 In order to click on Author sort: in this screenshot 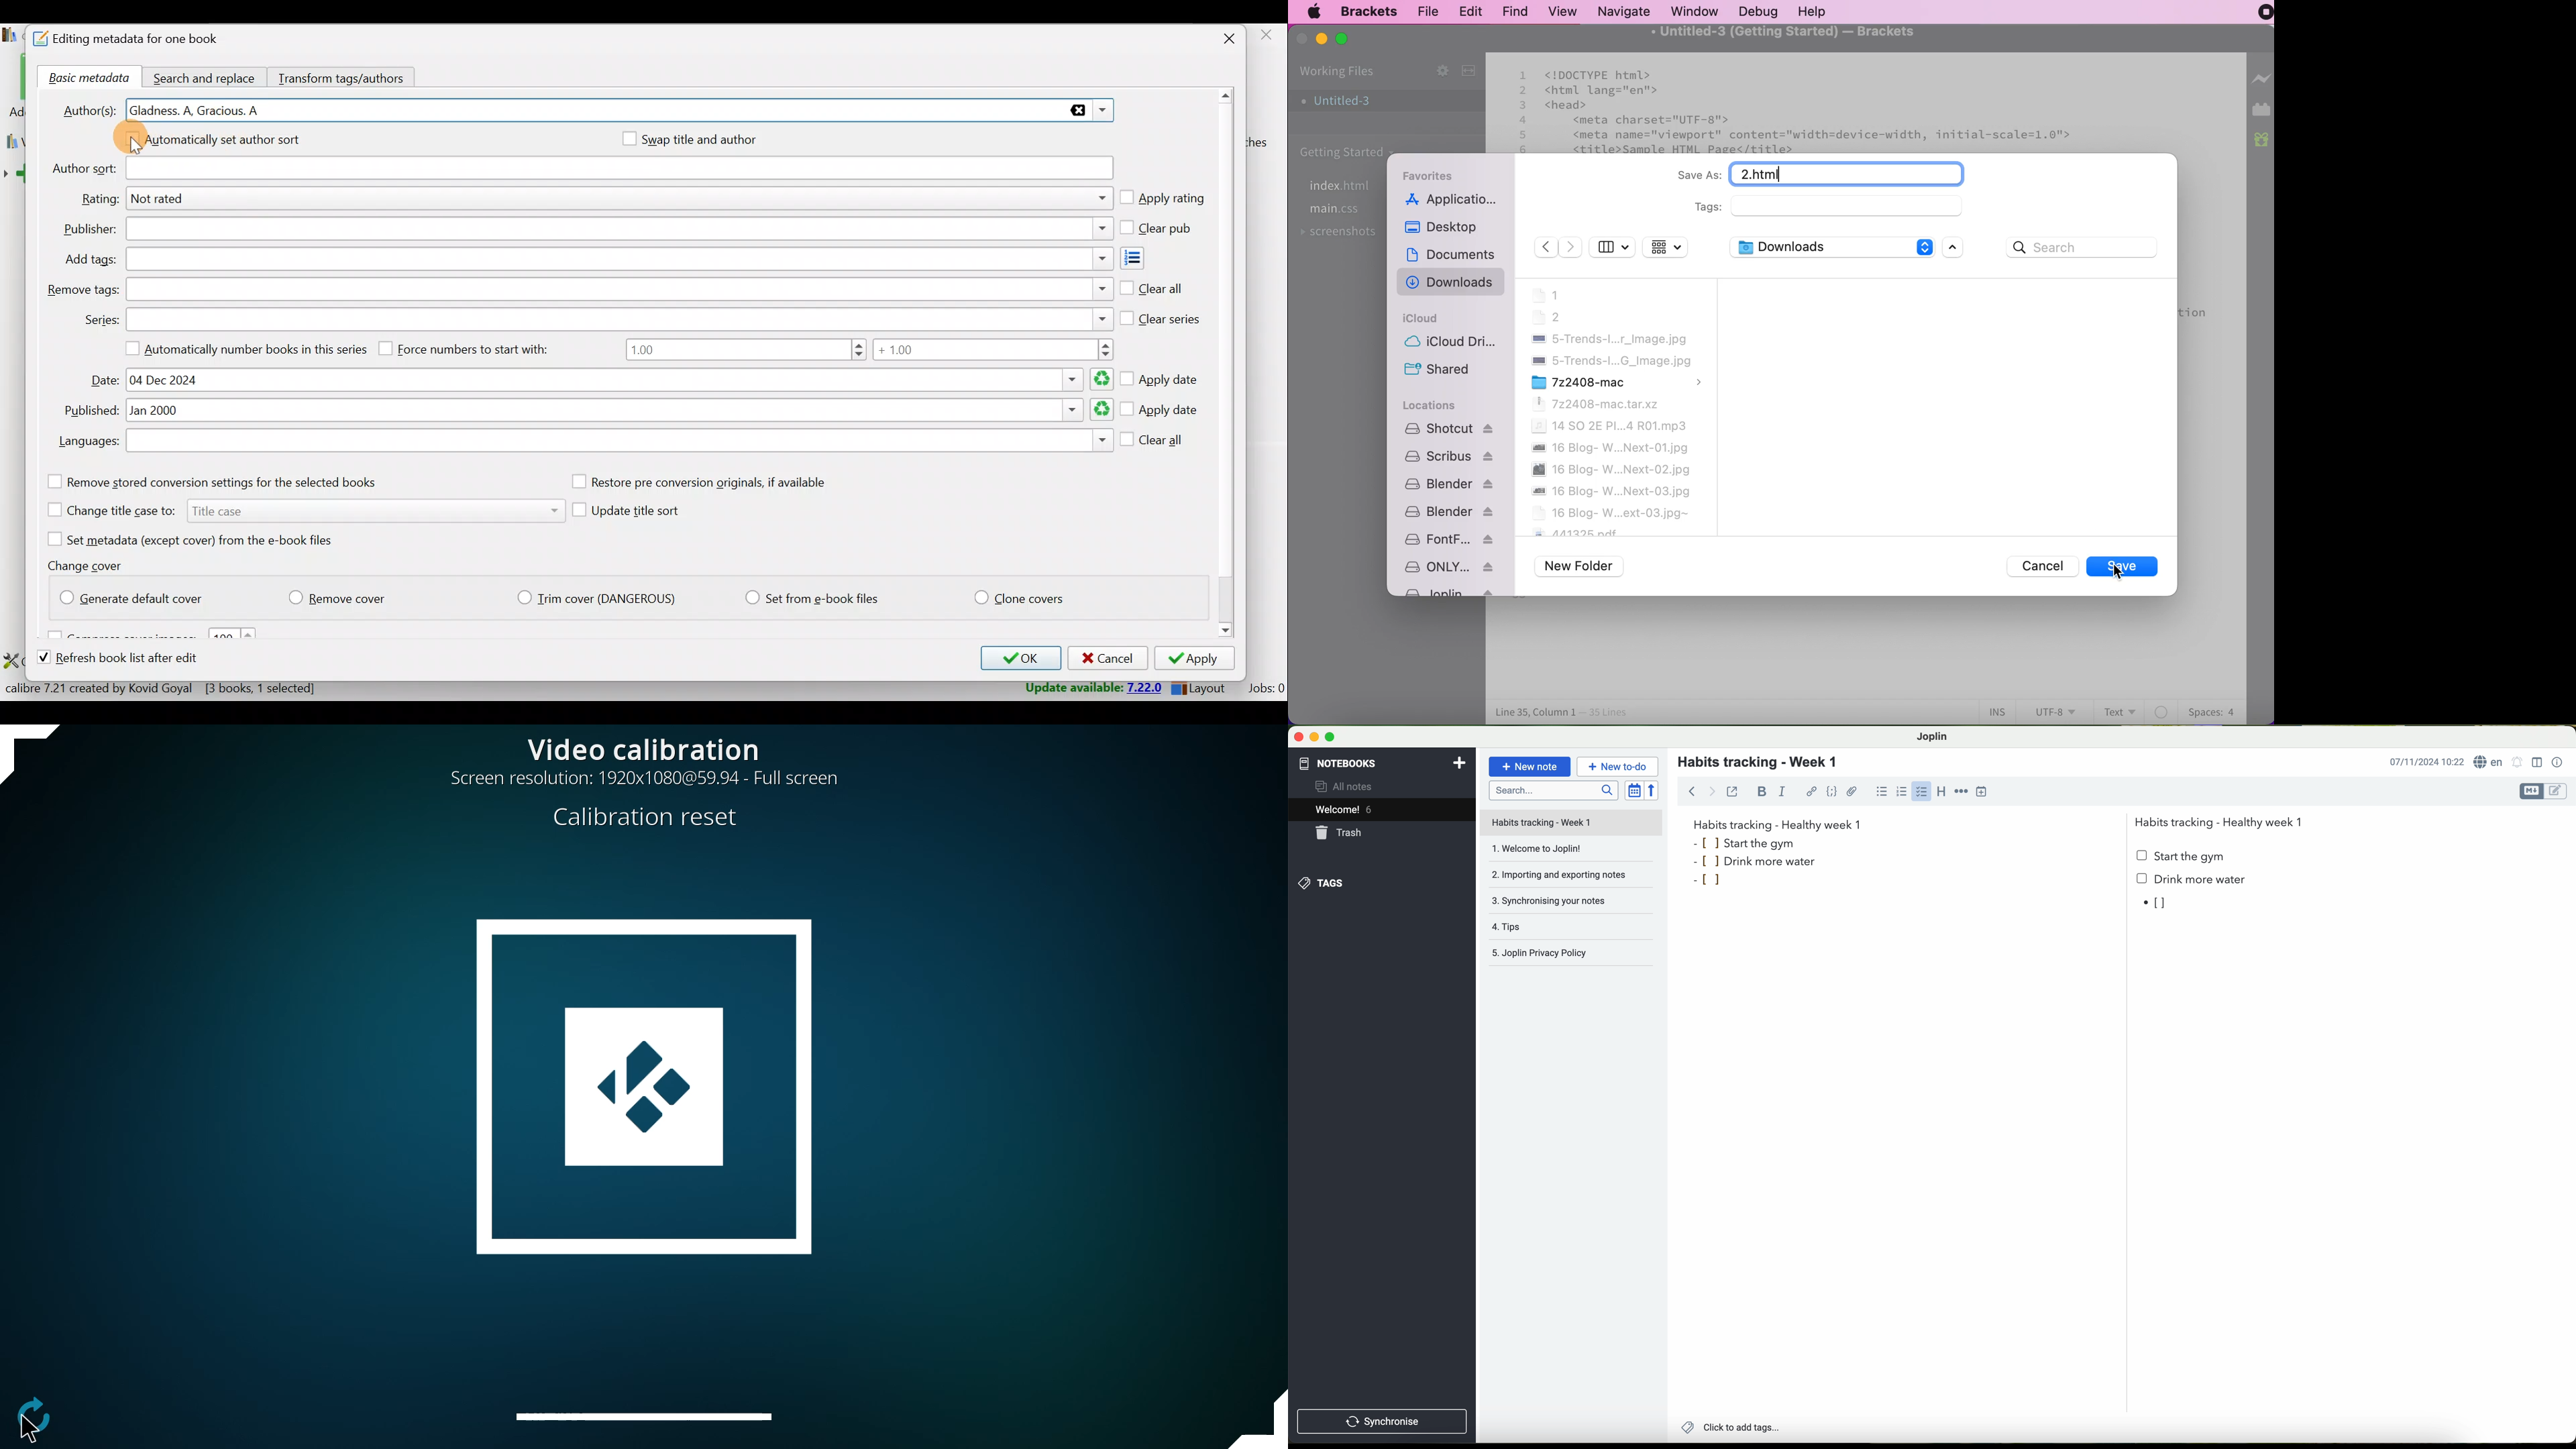, I will do `click(83, 169)`.